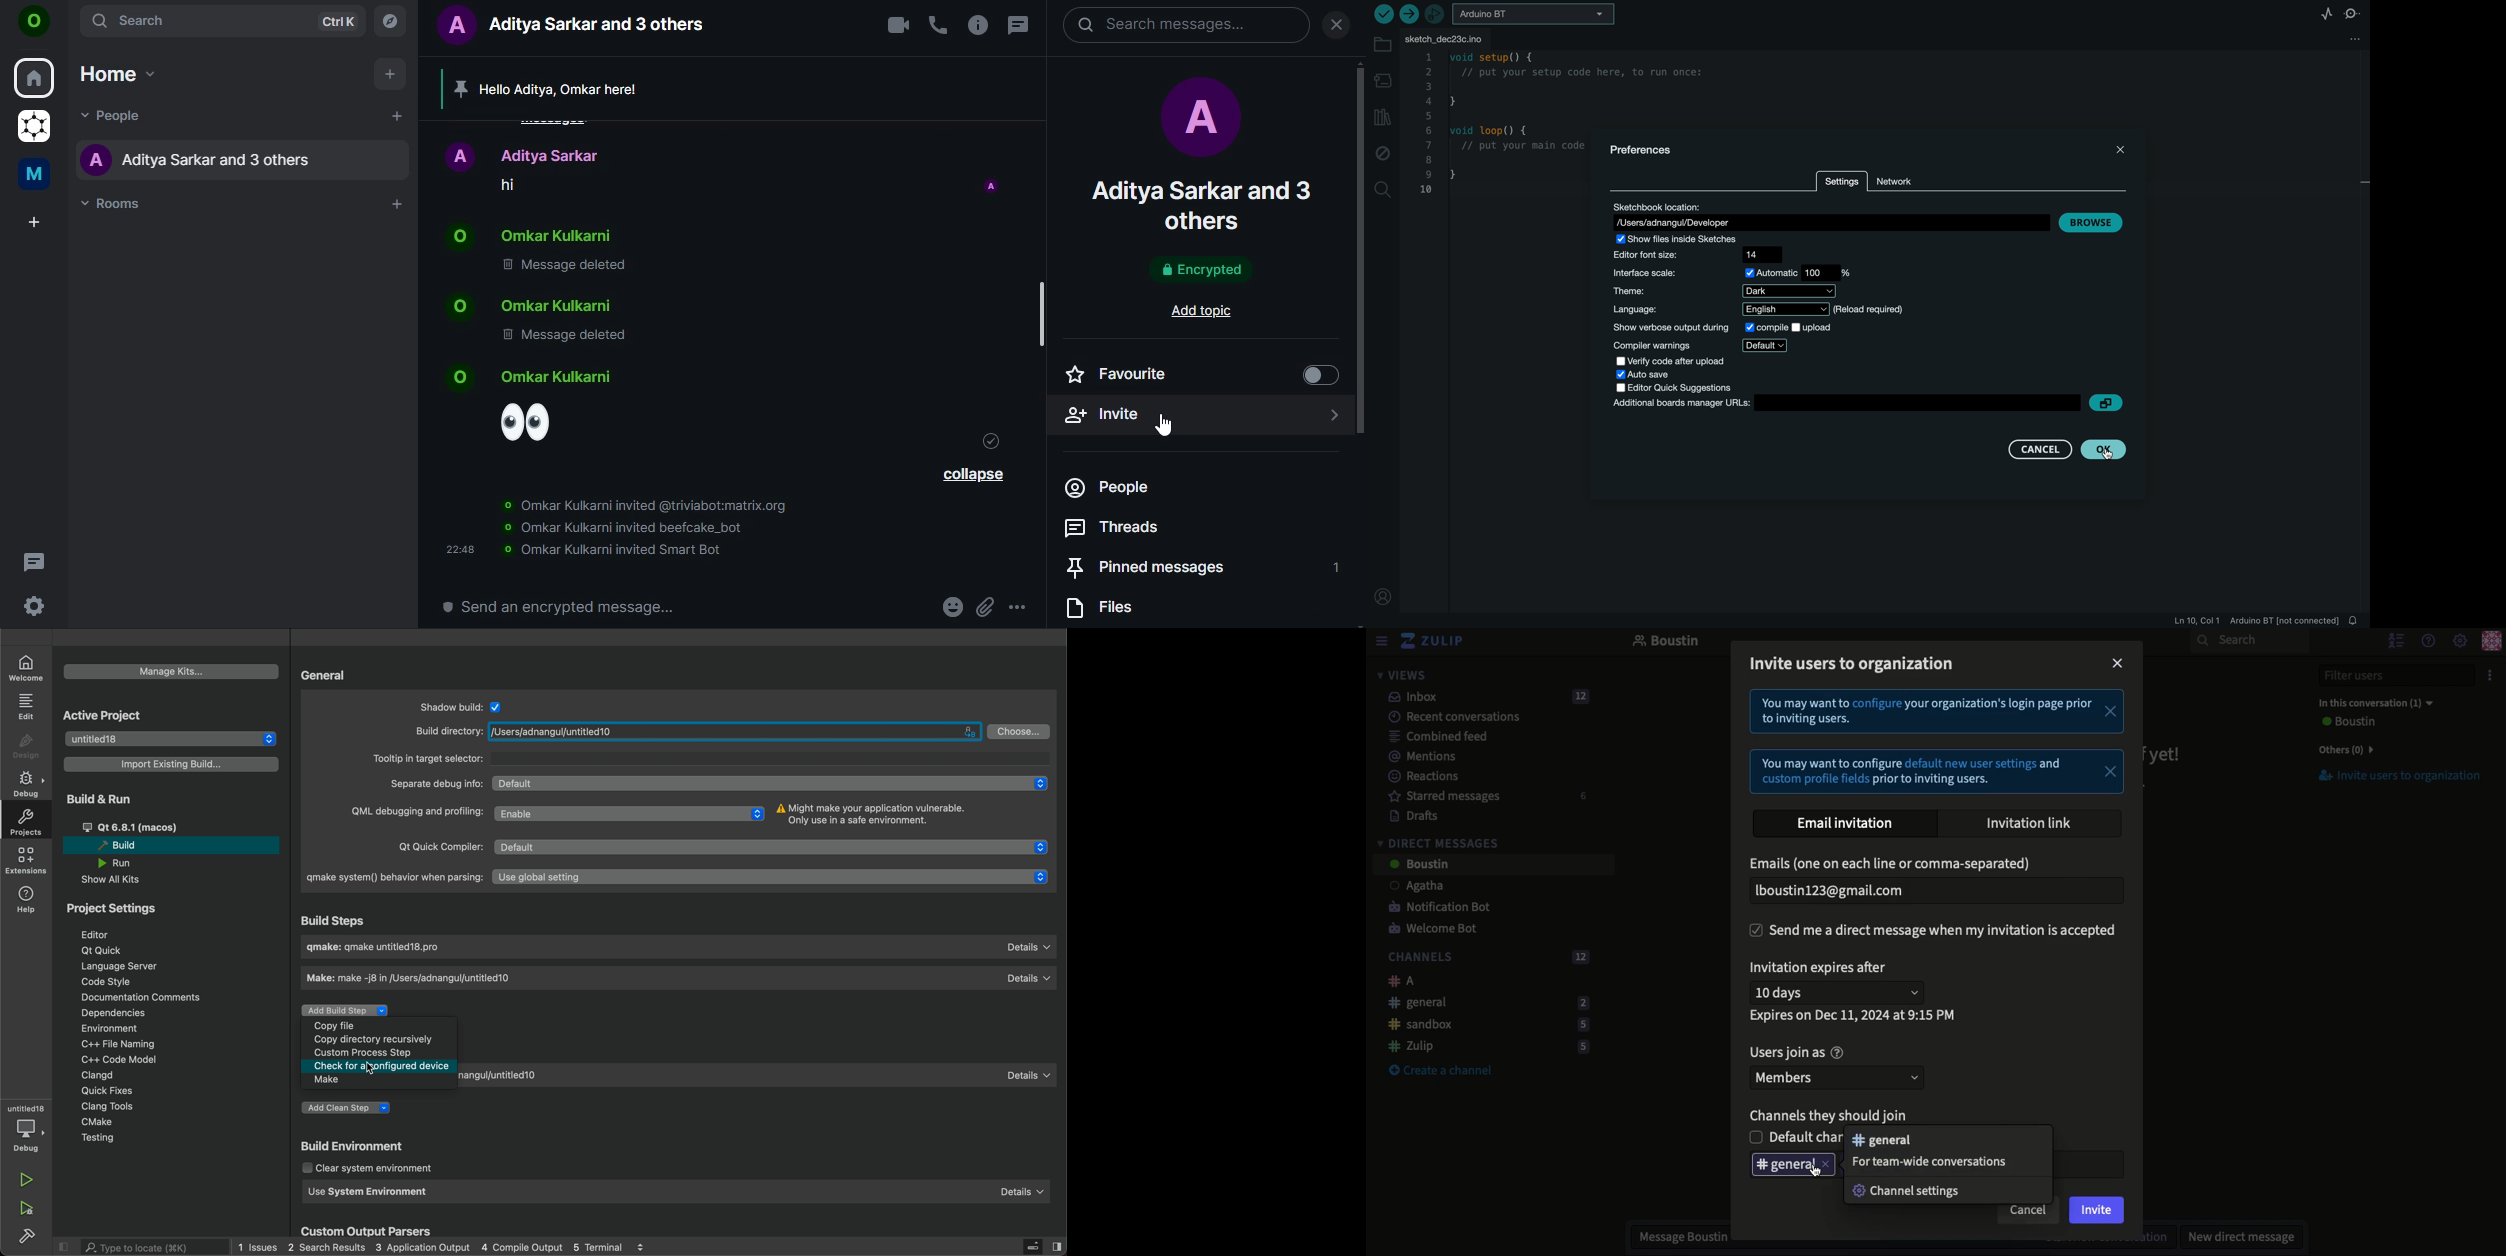 This screenshot has height=1260, width=2520. What do you see at coordinates (397, 118) in the screenshot?
I see `add` at bounding box center [397, 118].